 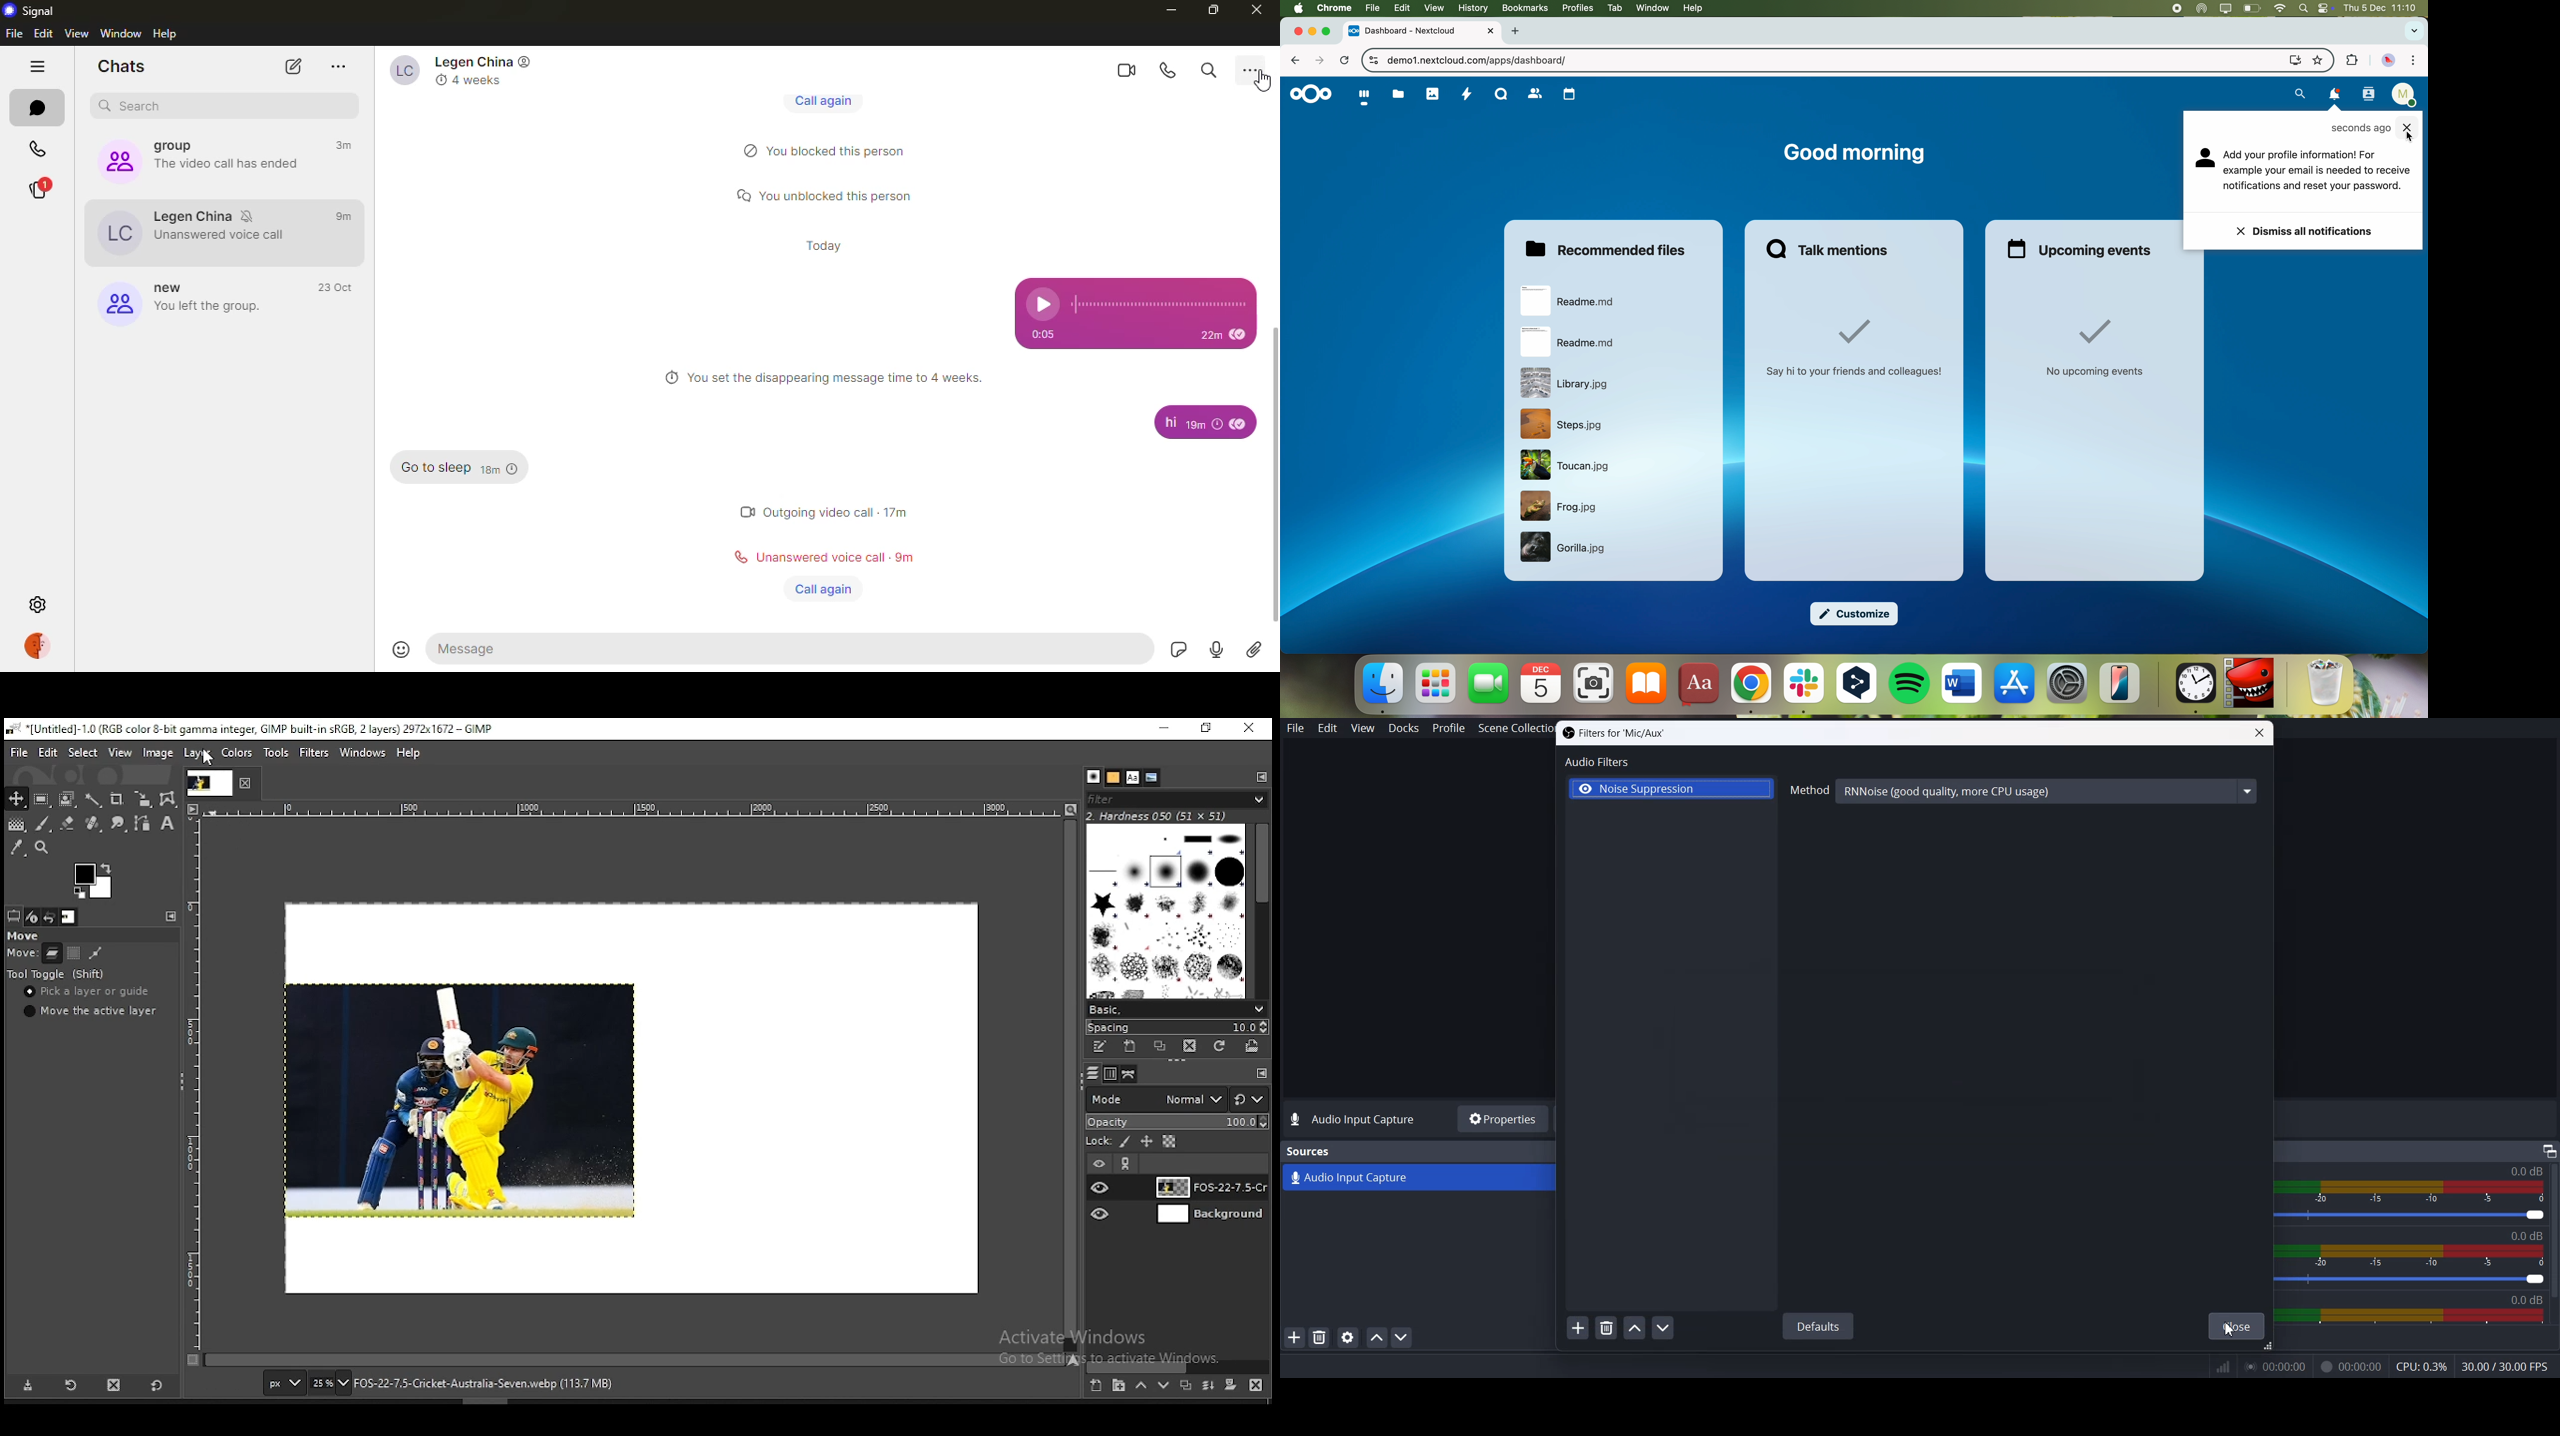 I want to click on file, so click(x=1566, y=548).